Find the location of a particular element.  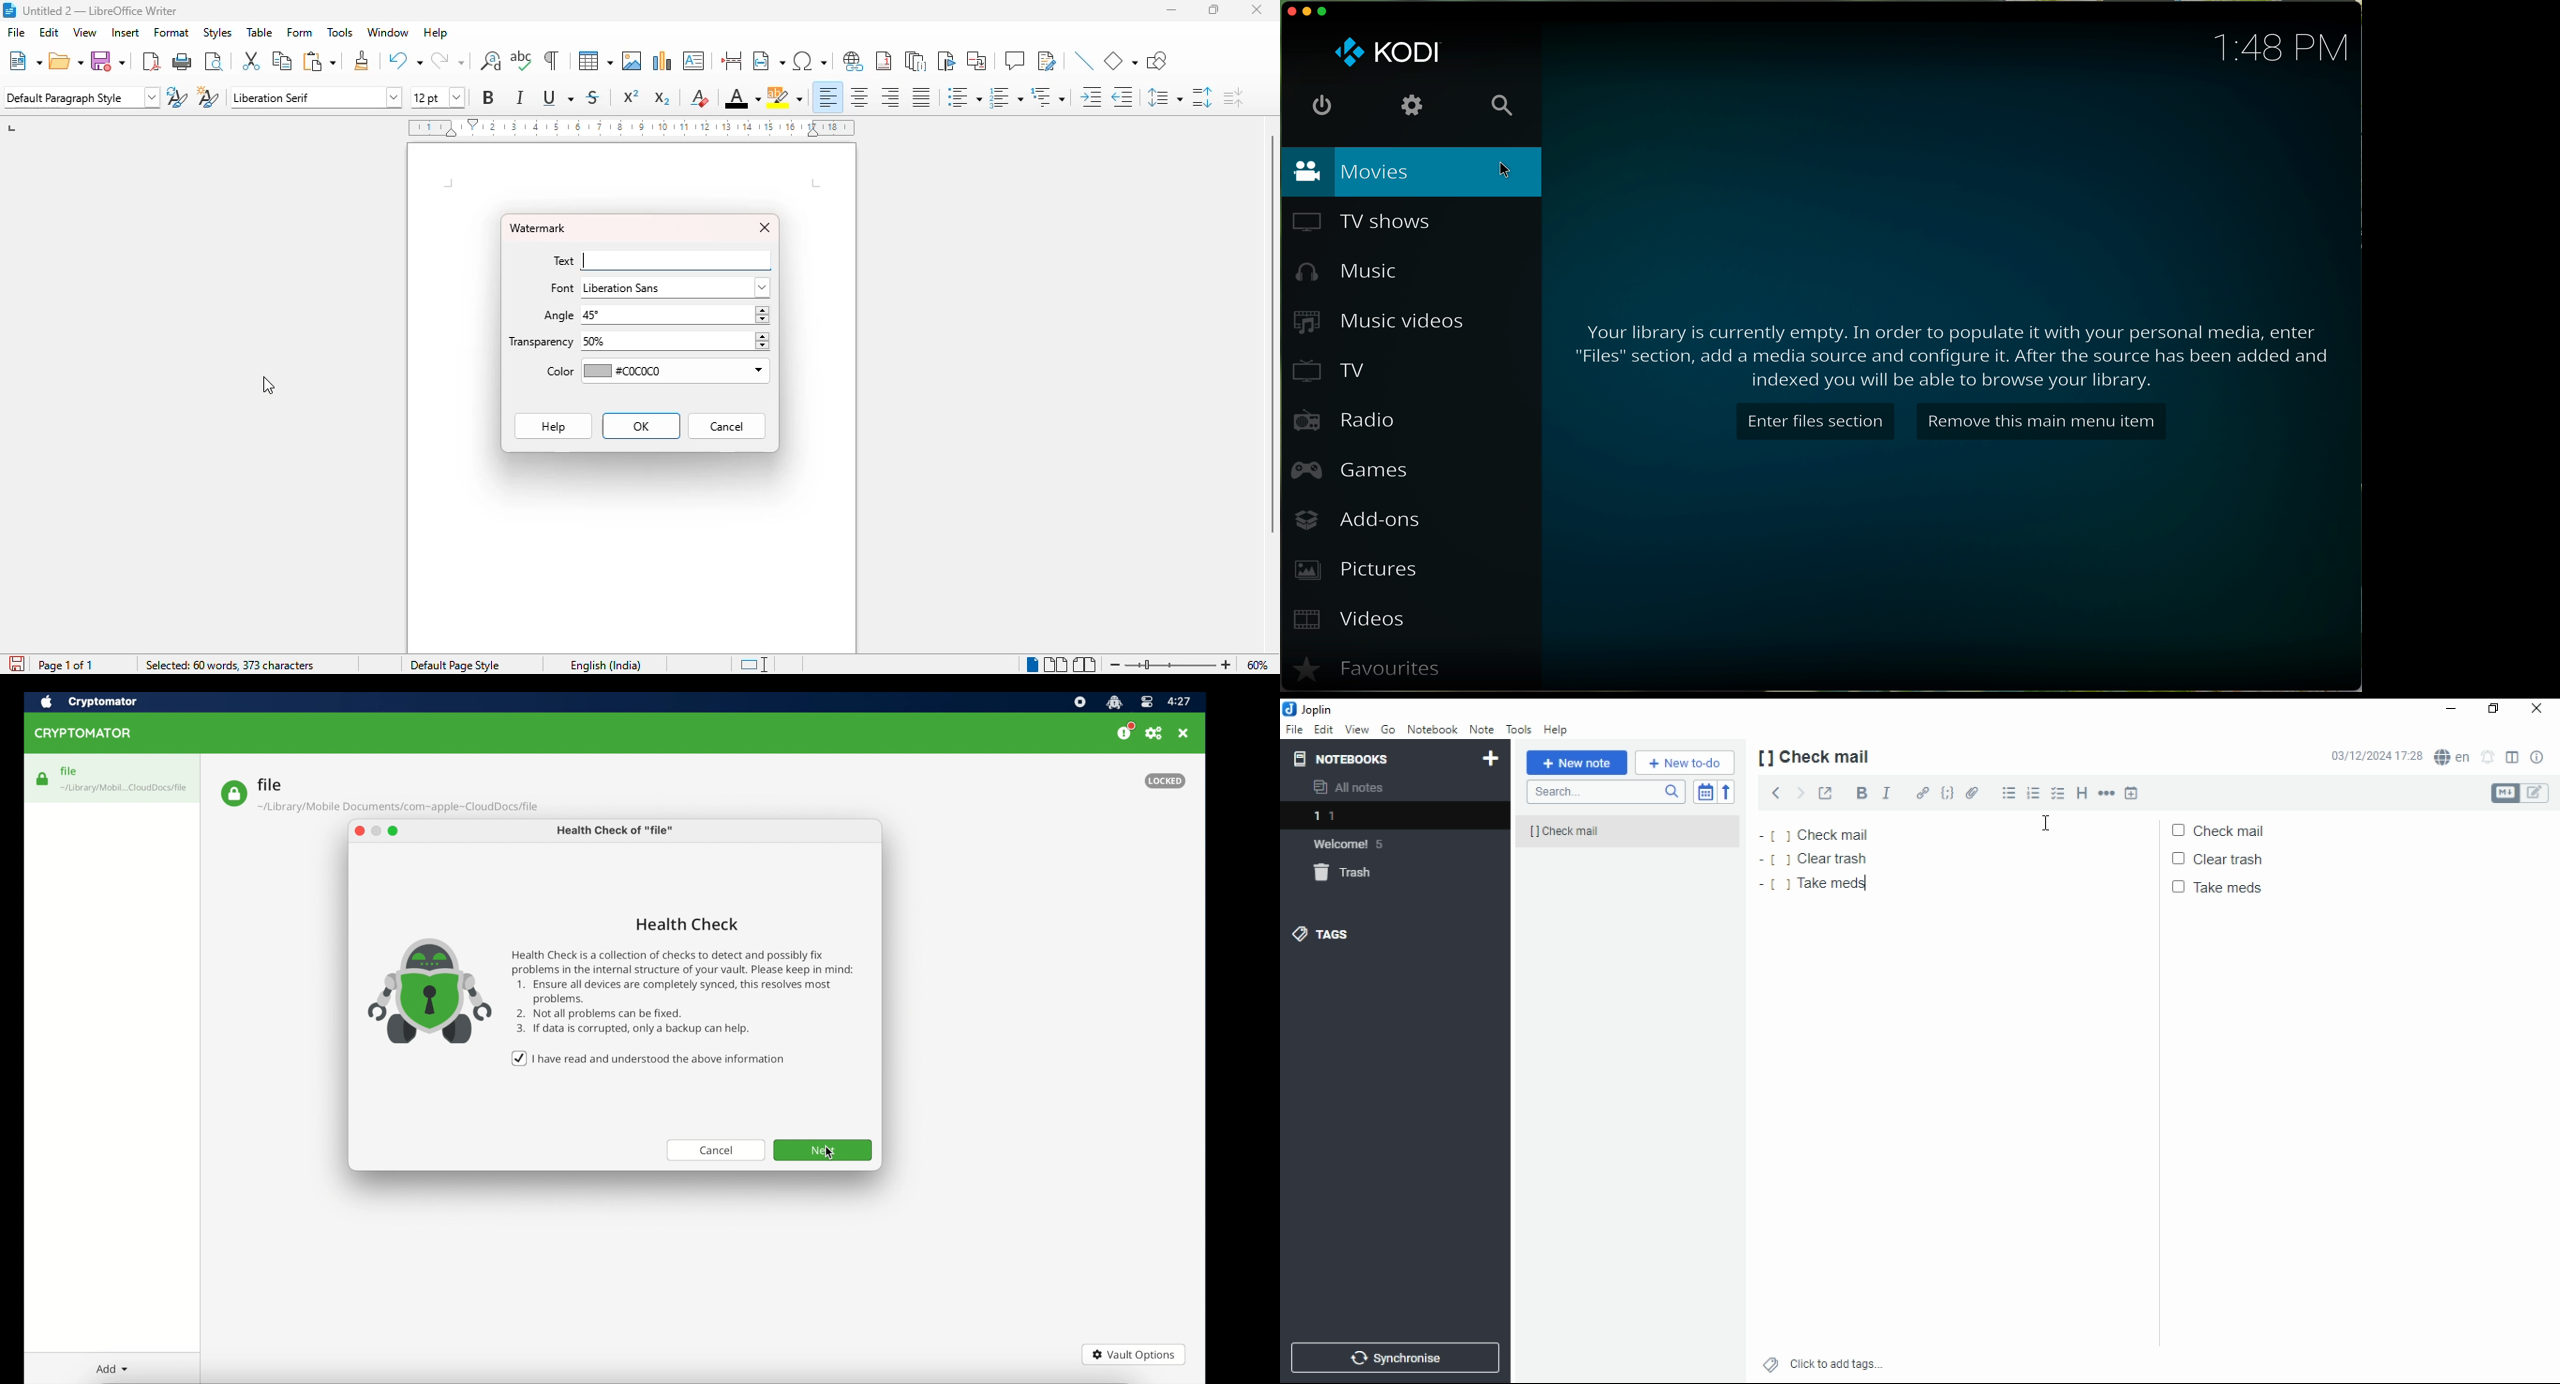

03/12/2024 17:27 is located at coordinates (2376, 756).